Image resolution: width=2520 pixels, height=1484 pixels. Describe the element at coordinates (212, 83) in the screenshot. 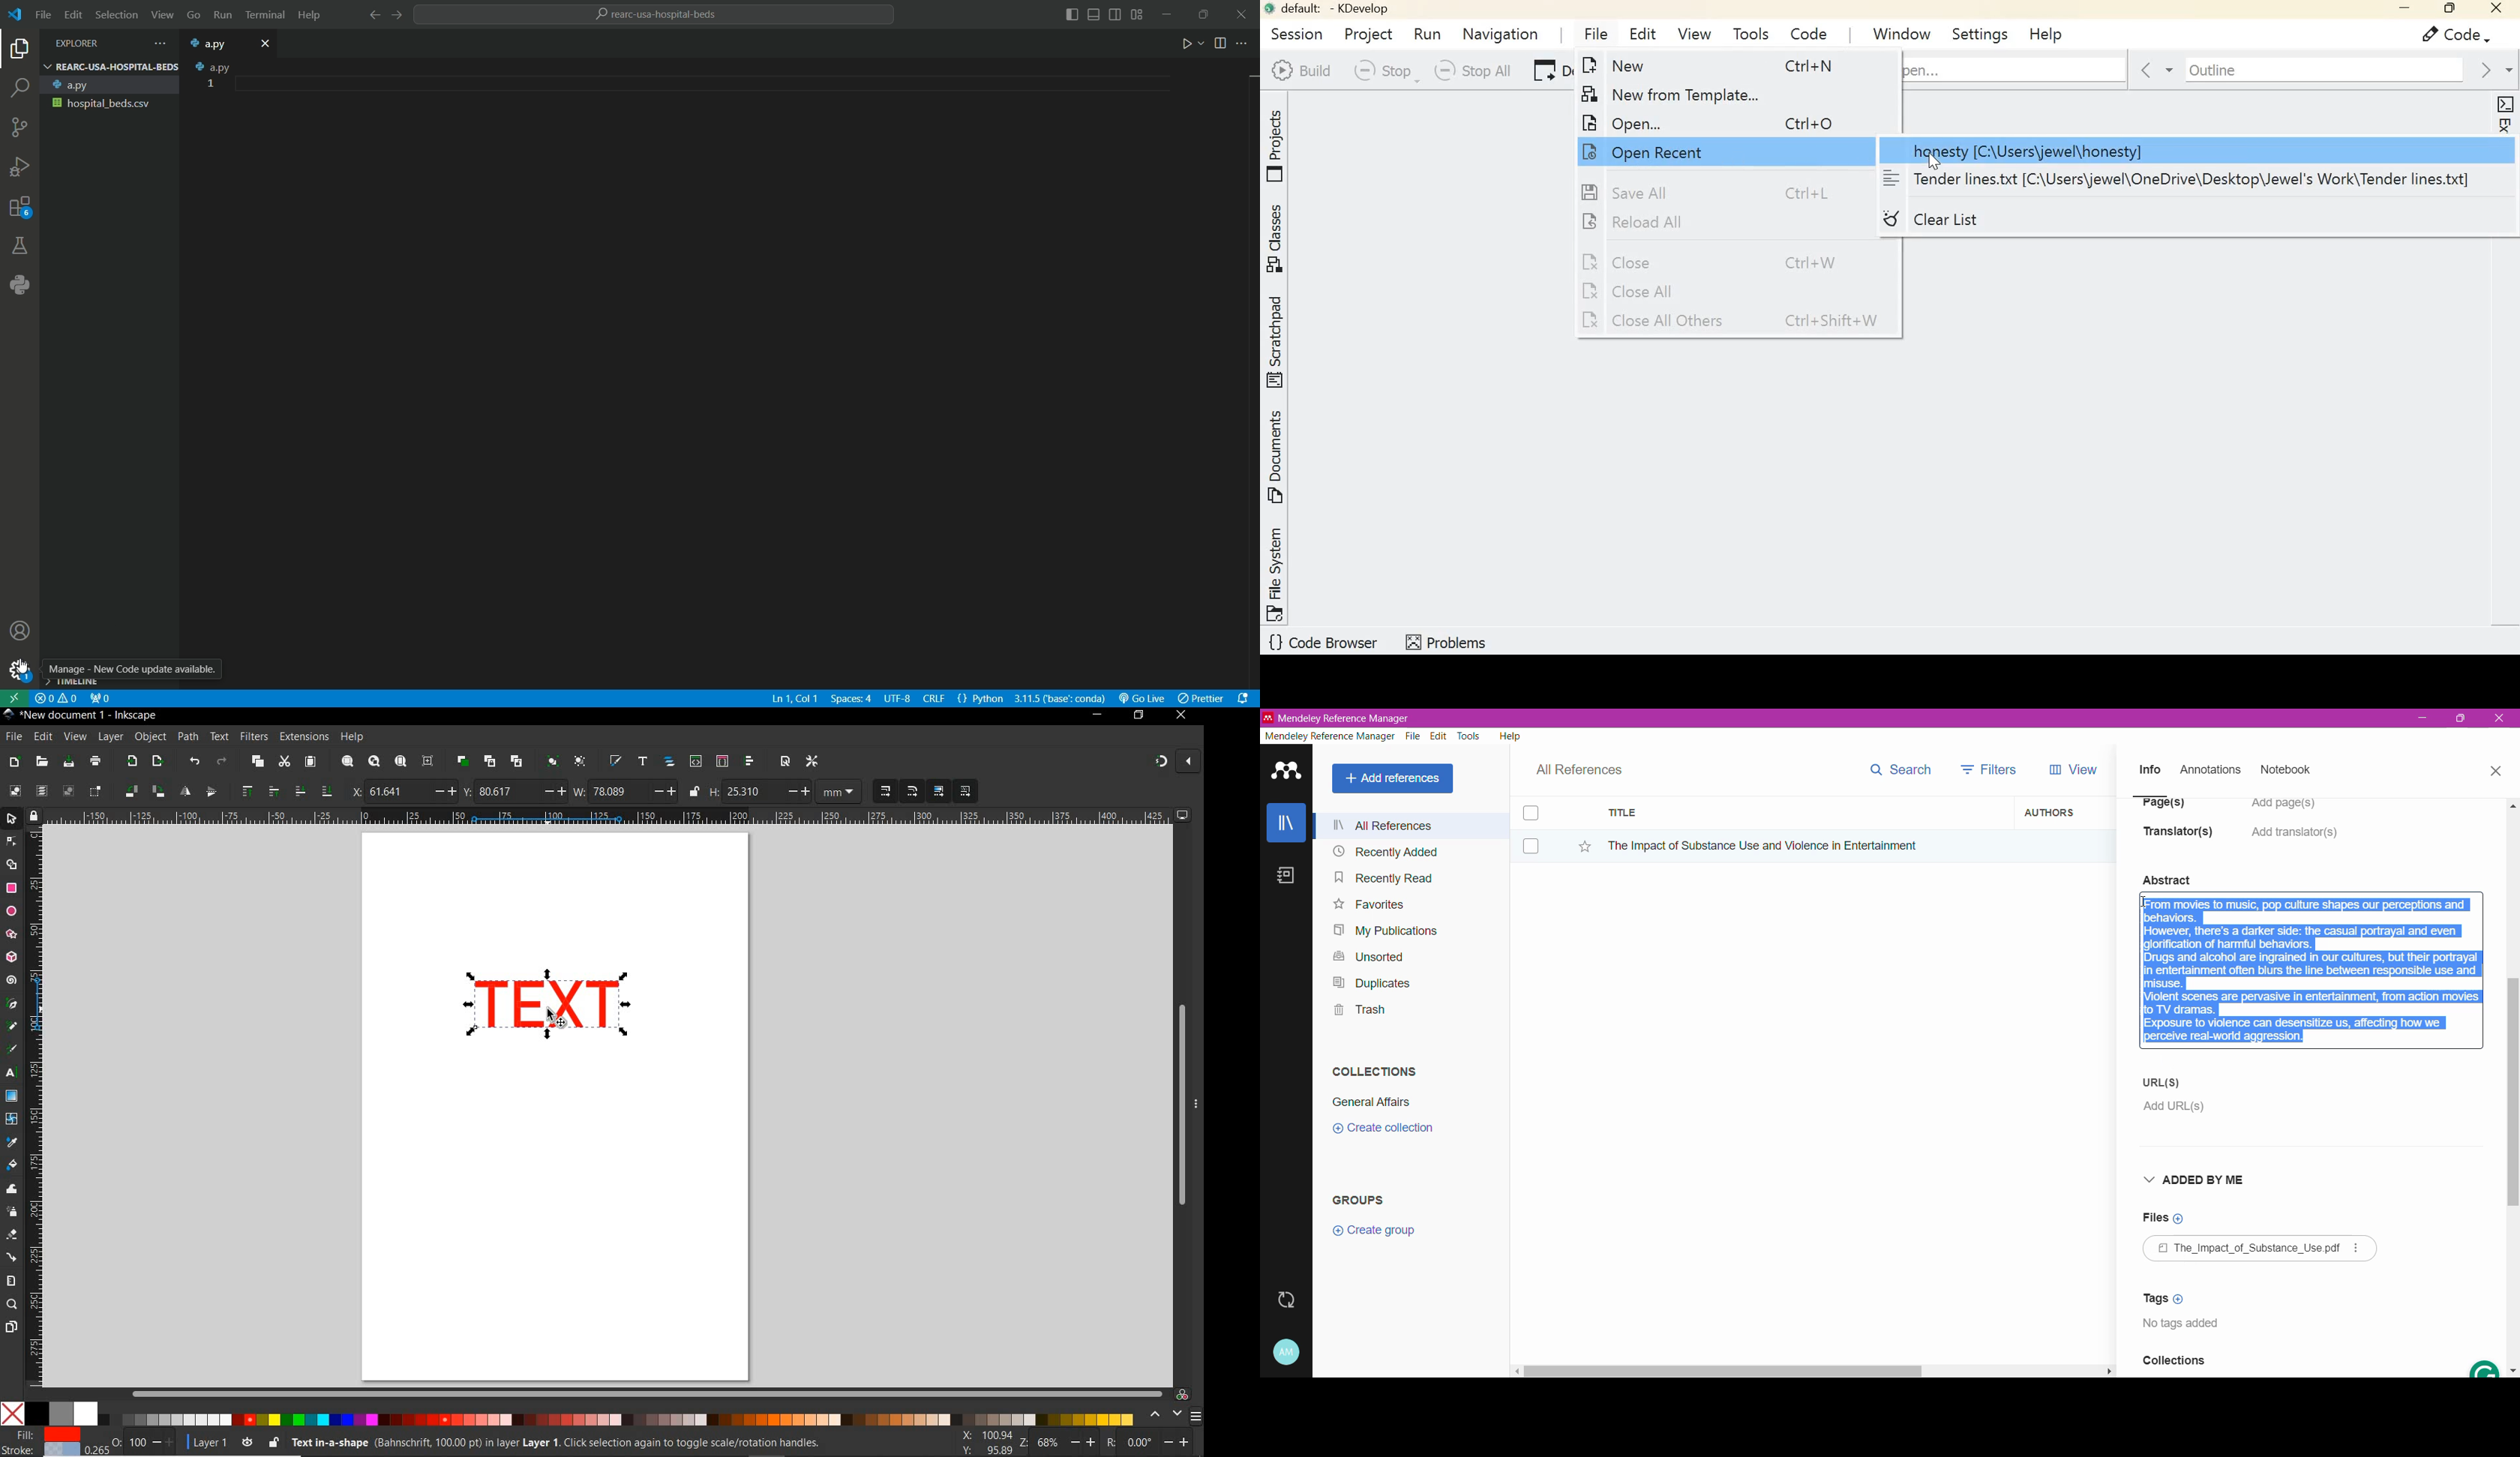

I see `1` at that location.